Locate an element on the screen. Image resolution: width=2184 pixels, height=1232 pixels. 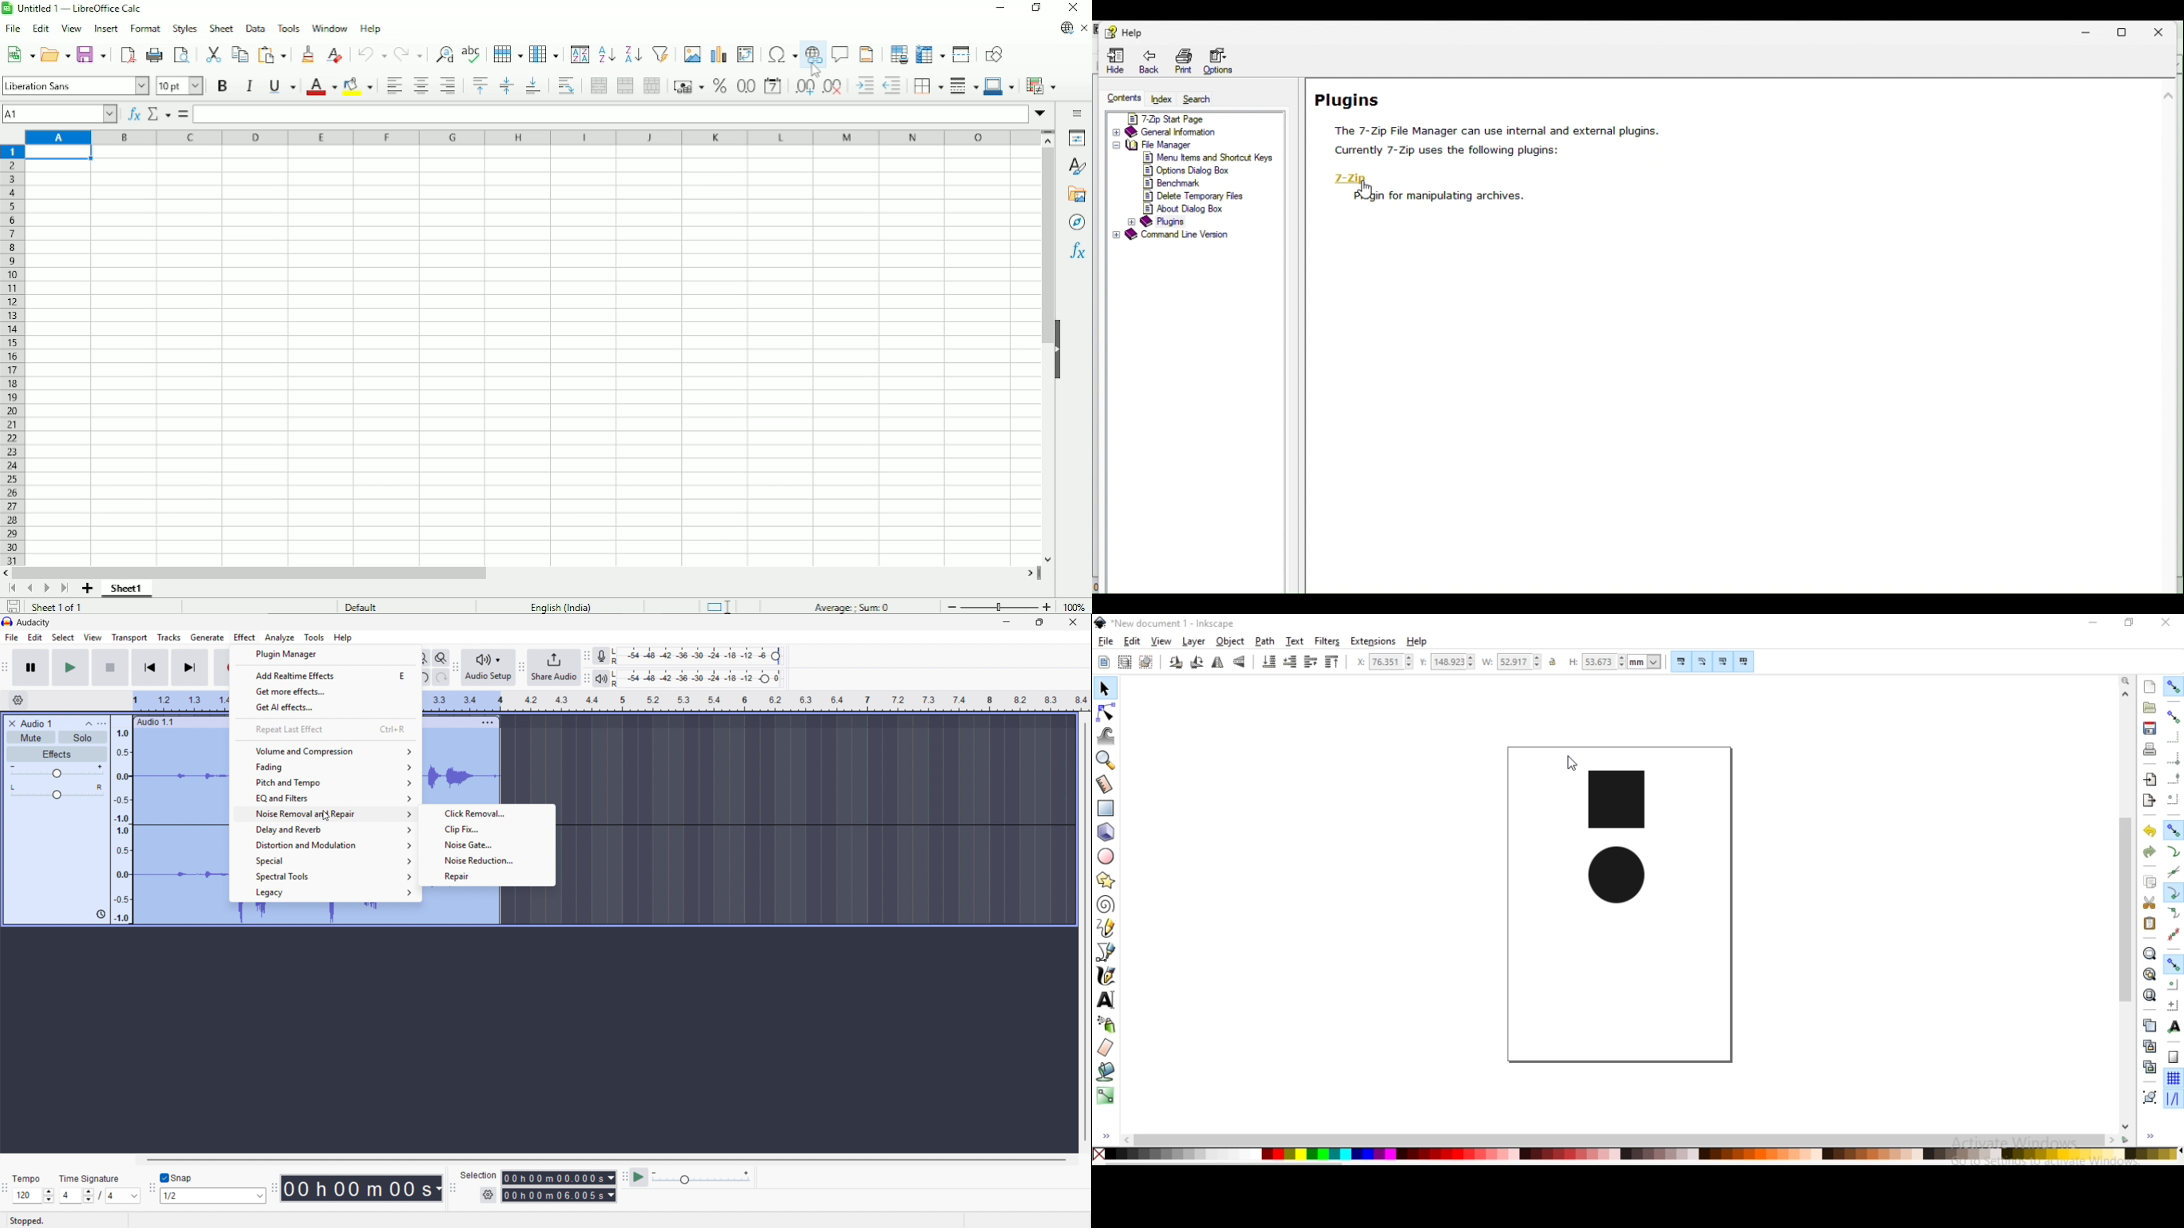
Fading  is located at coordinates (326, 766).